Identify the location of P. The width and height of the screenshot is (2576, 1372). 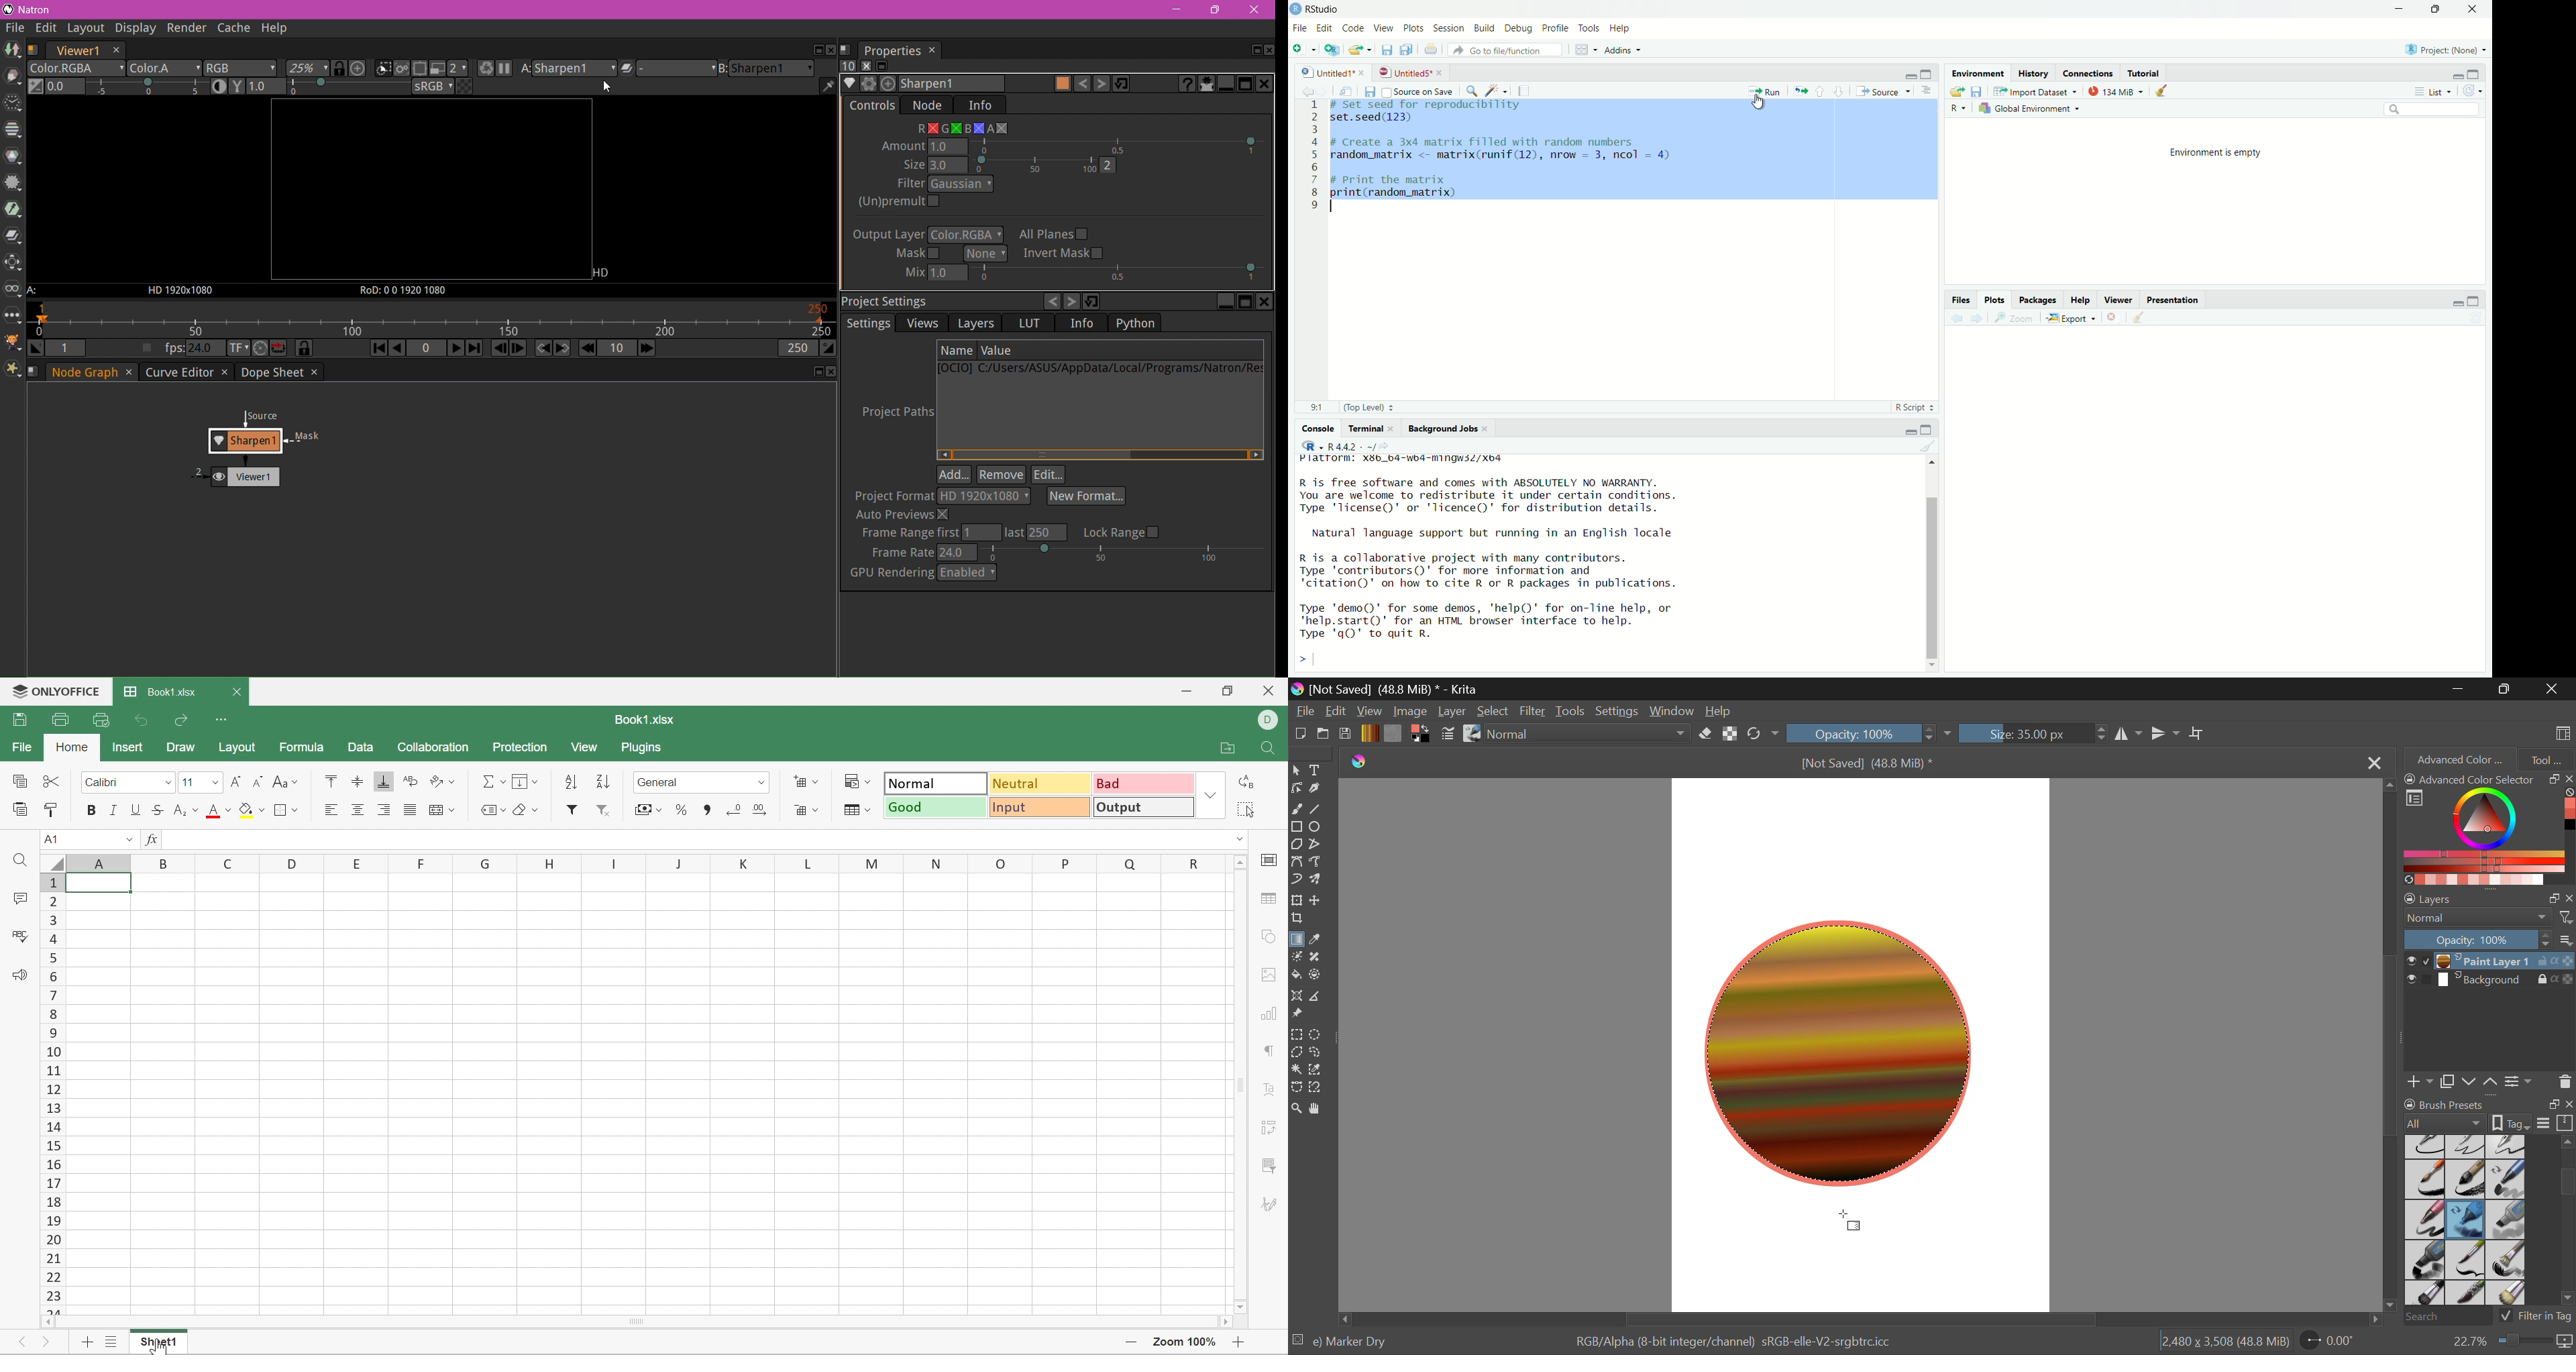
(1068, 862).